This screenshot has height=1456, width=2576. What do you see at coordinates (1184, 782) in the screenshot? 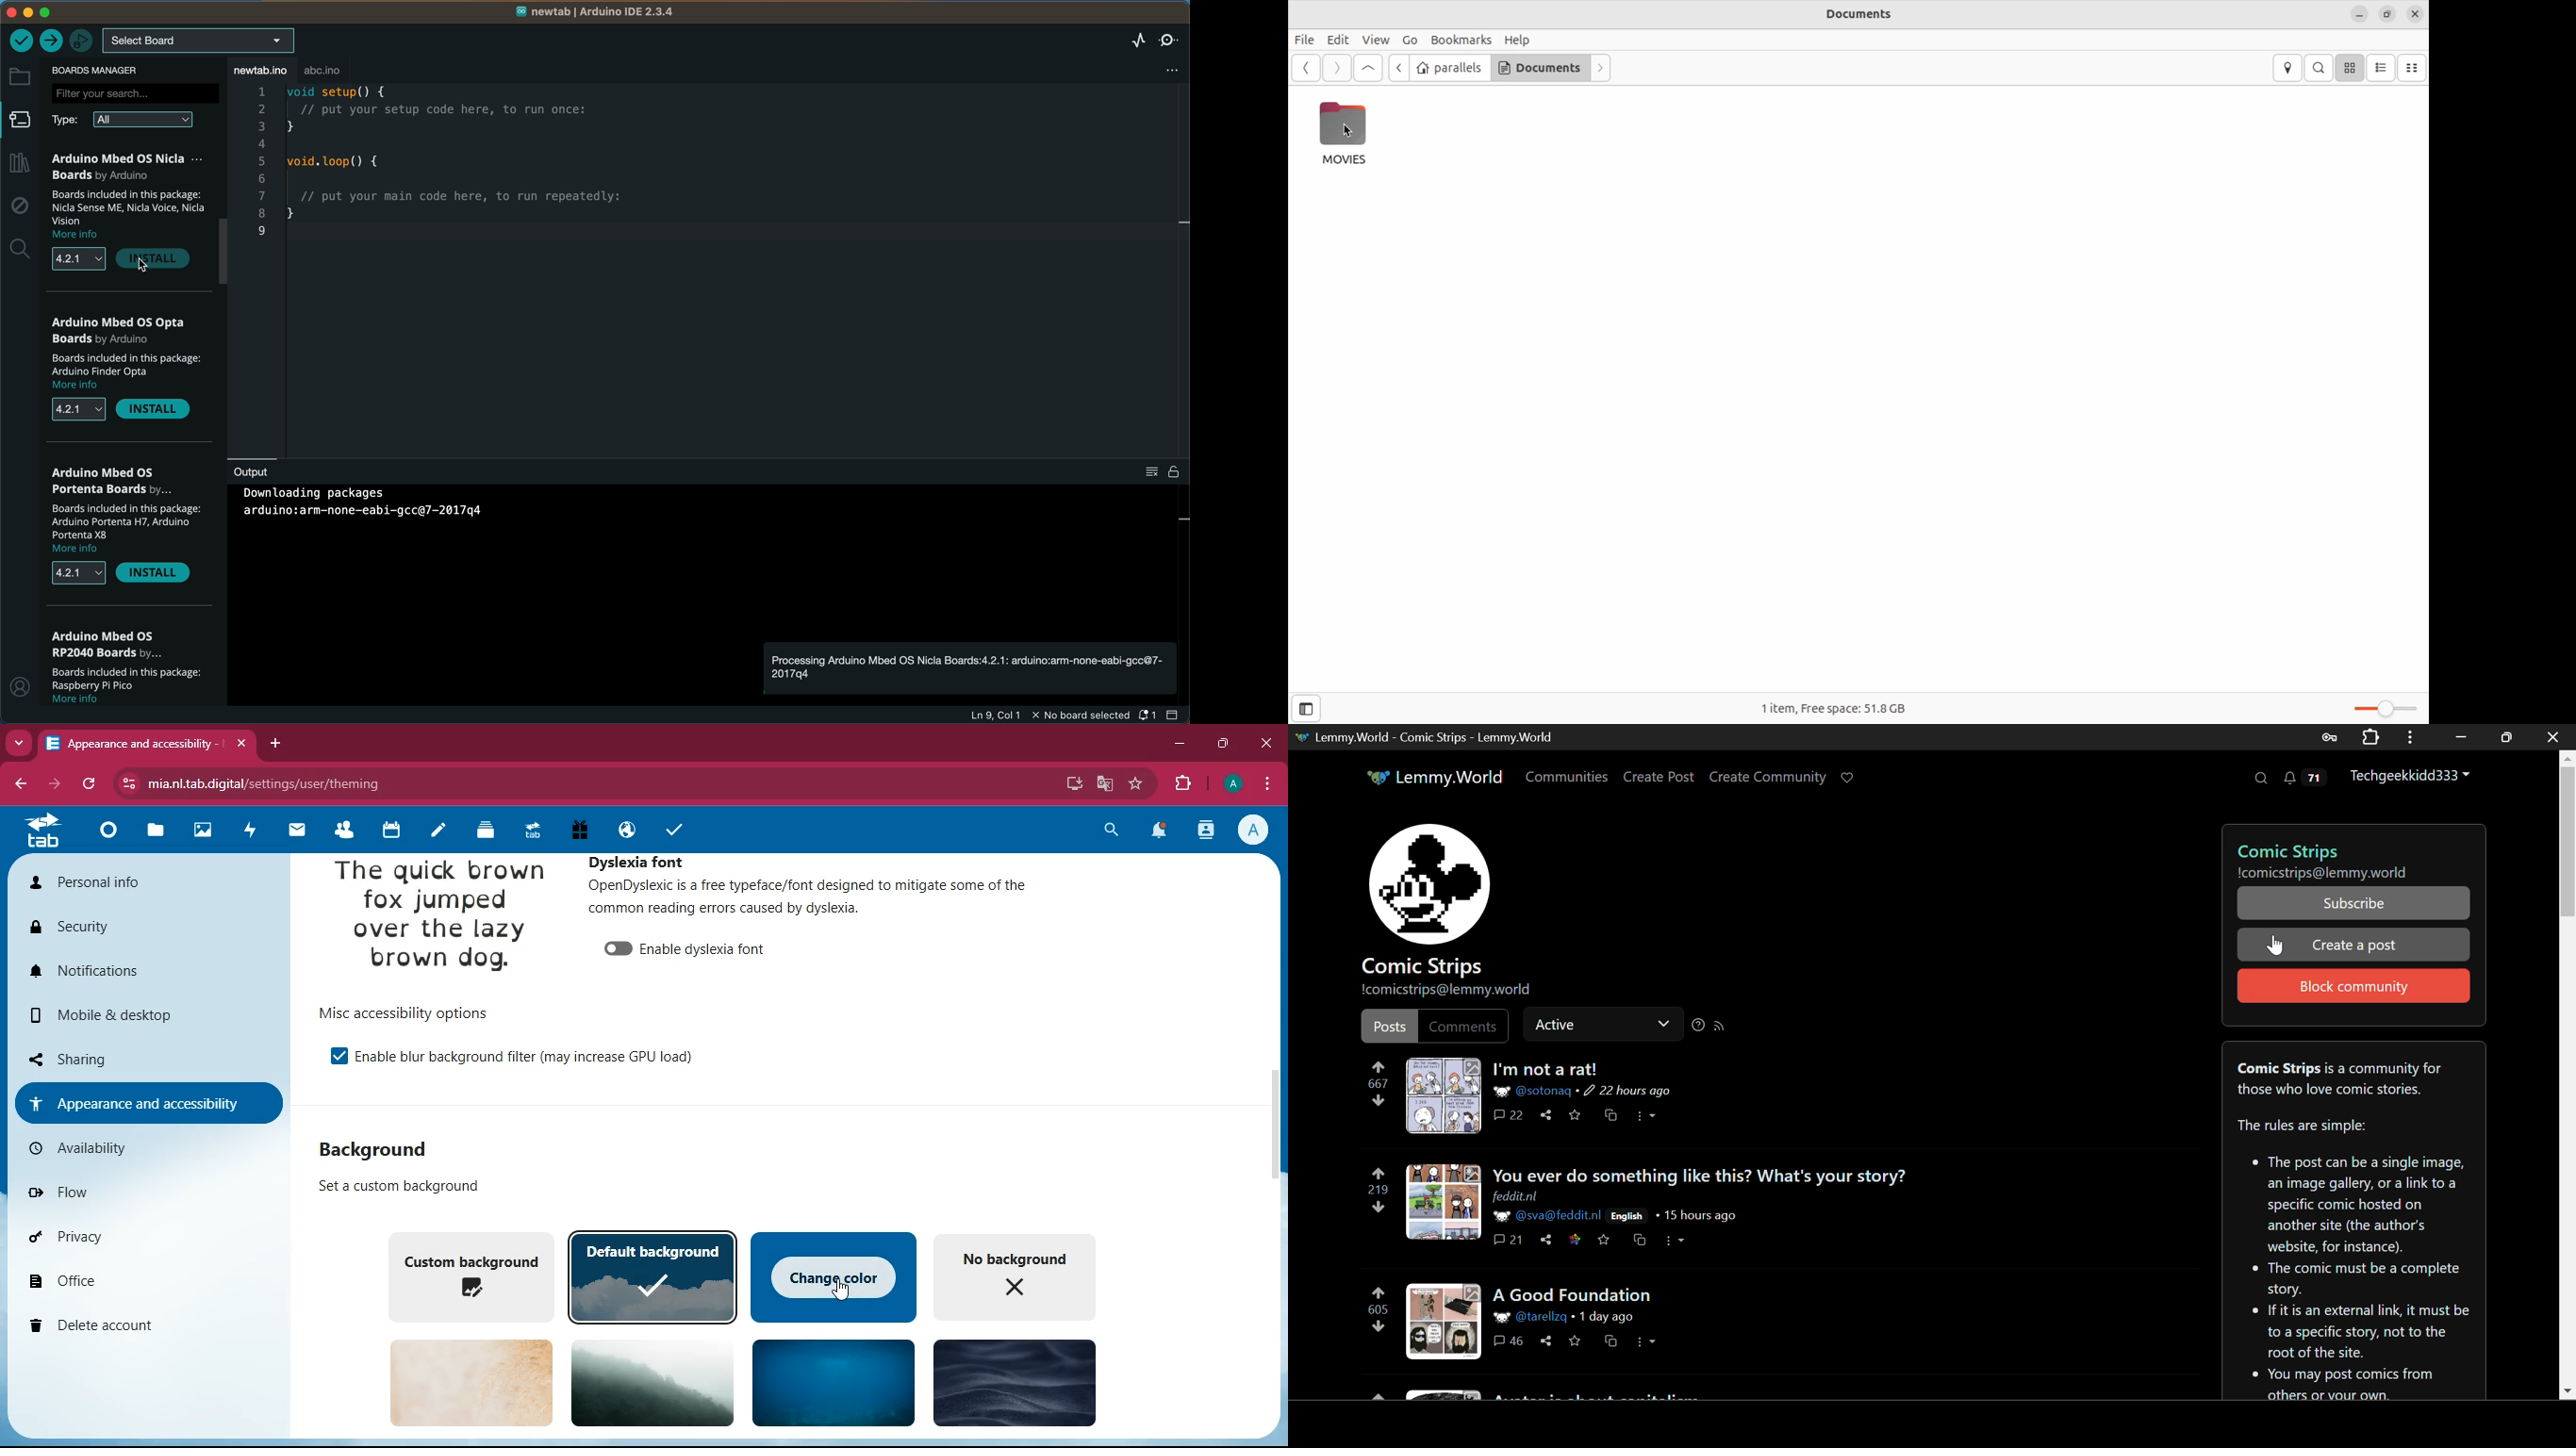
I see `extensions` at bounding box center [1184, 782].